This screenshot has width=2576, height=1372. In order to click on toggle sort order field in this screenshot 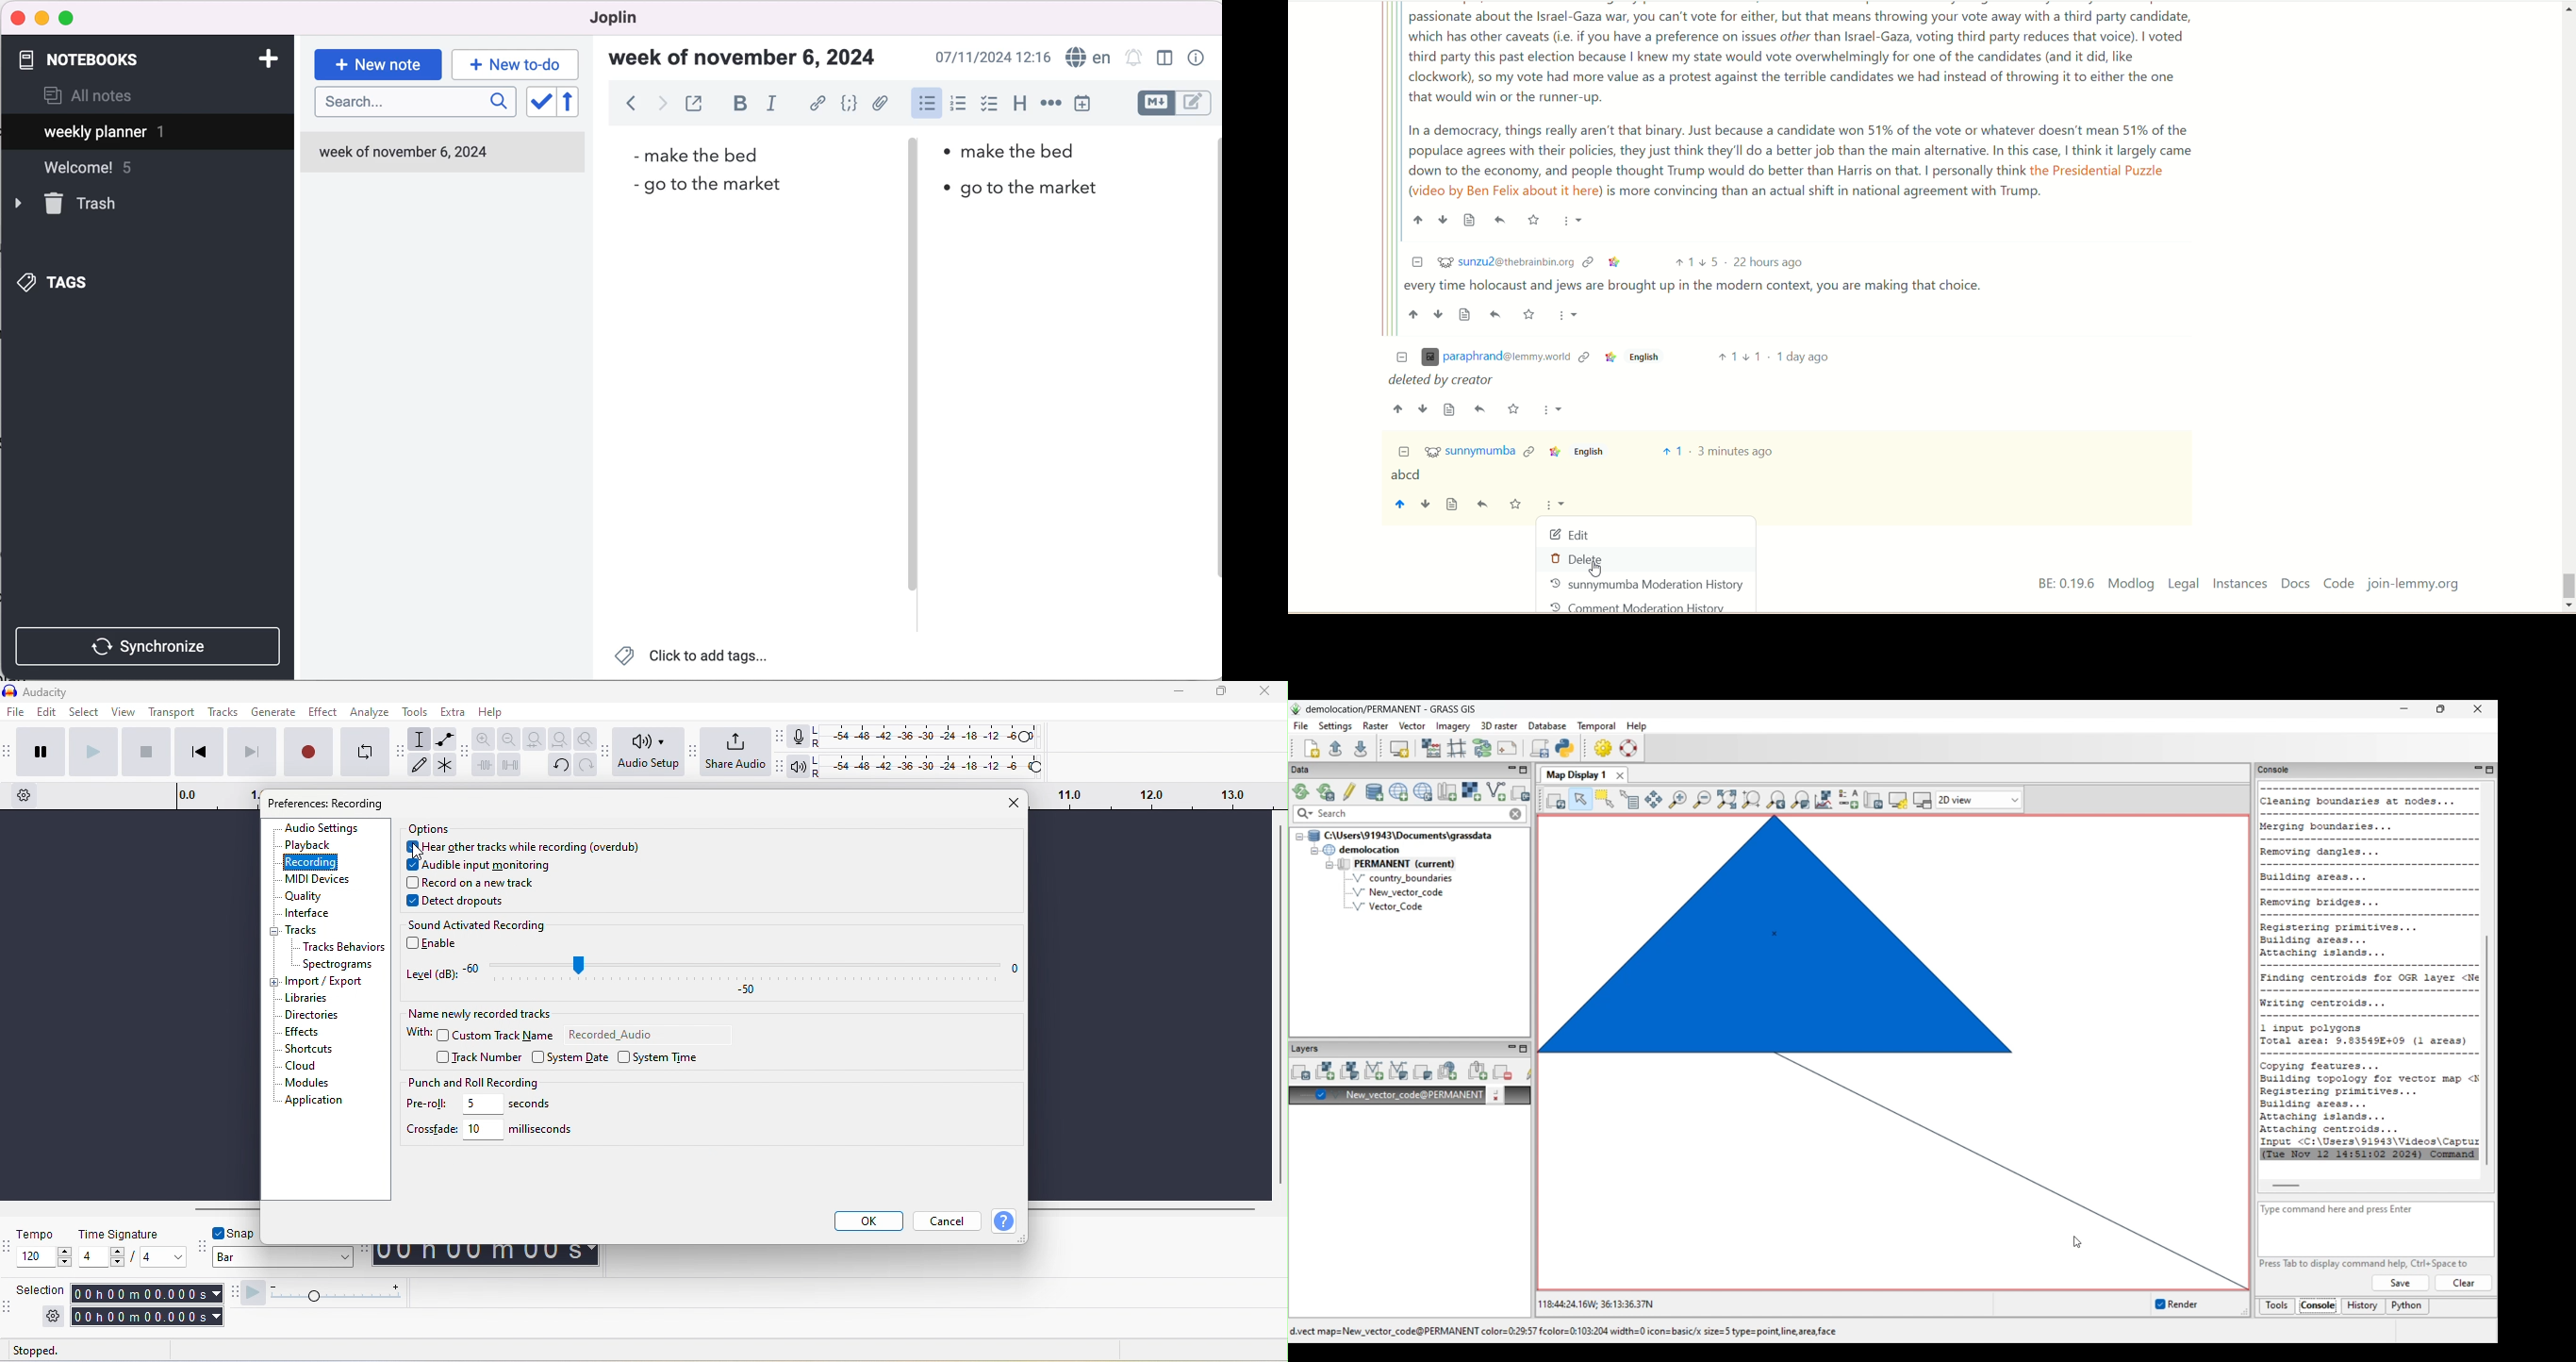, I will do `click(540, 105)`.